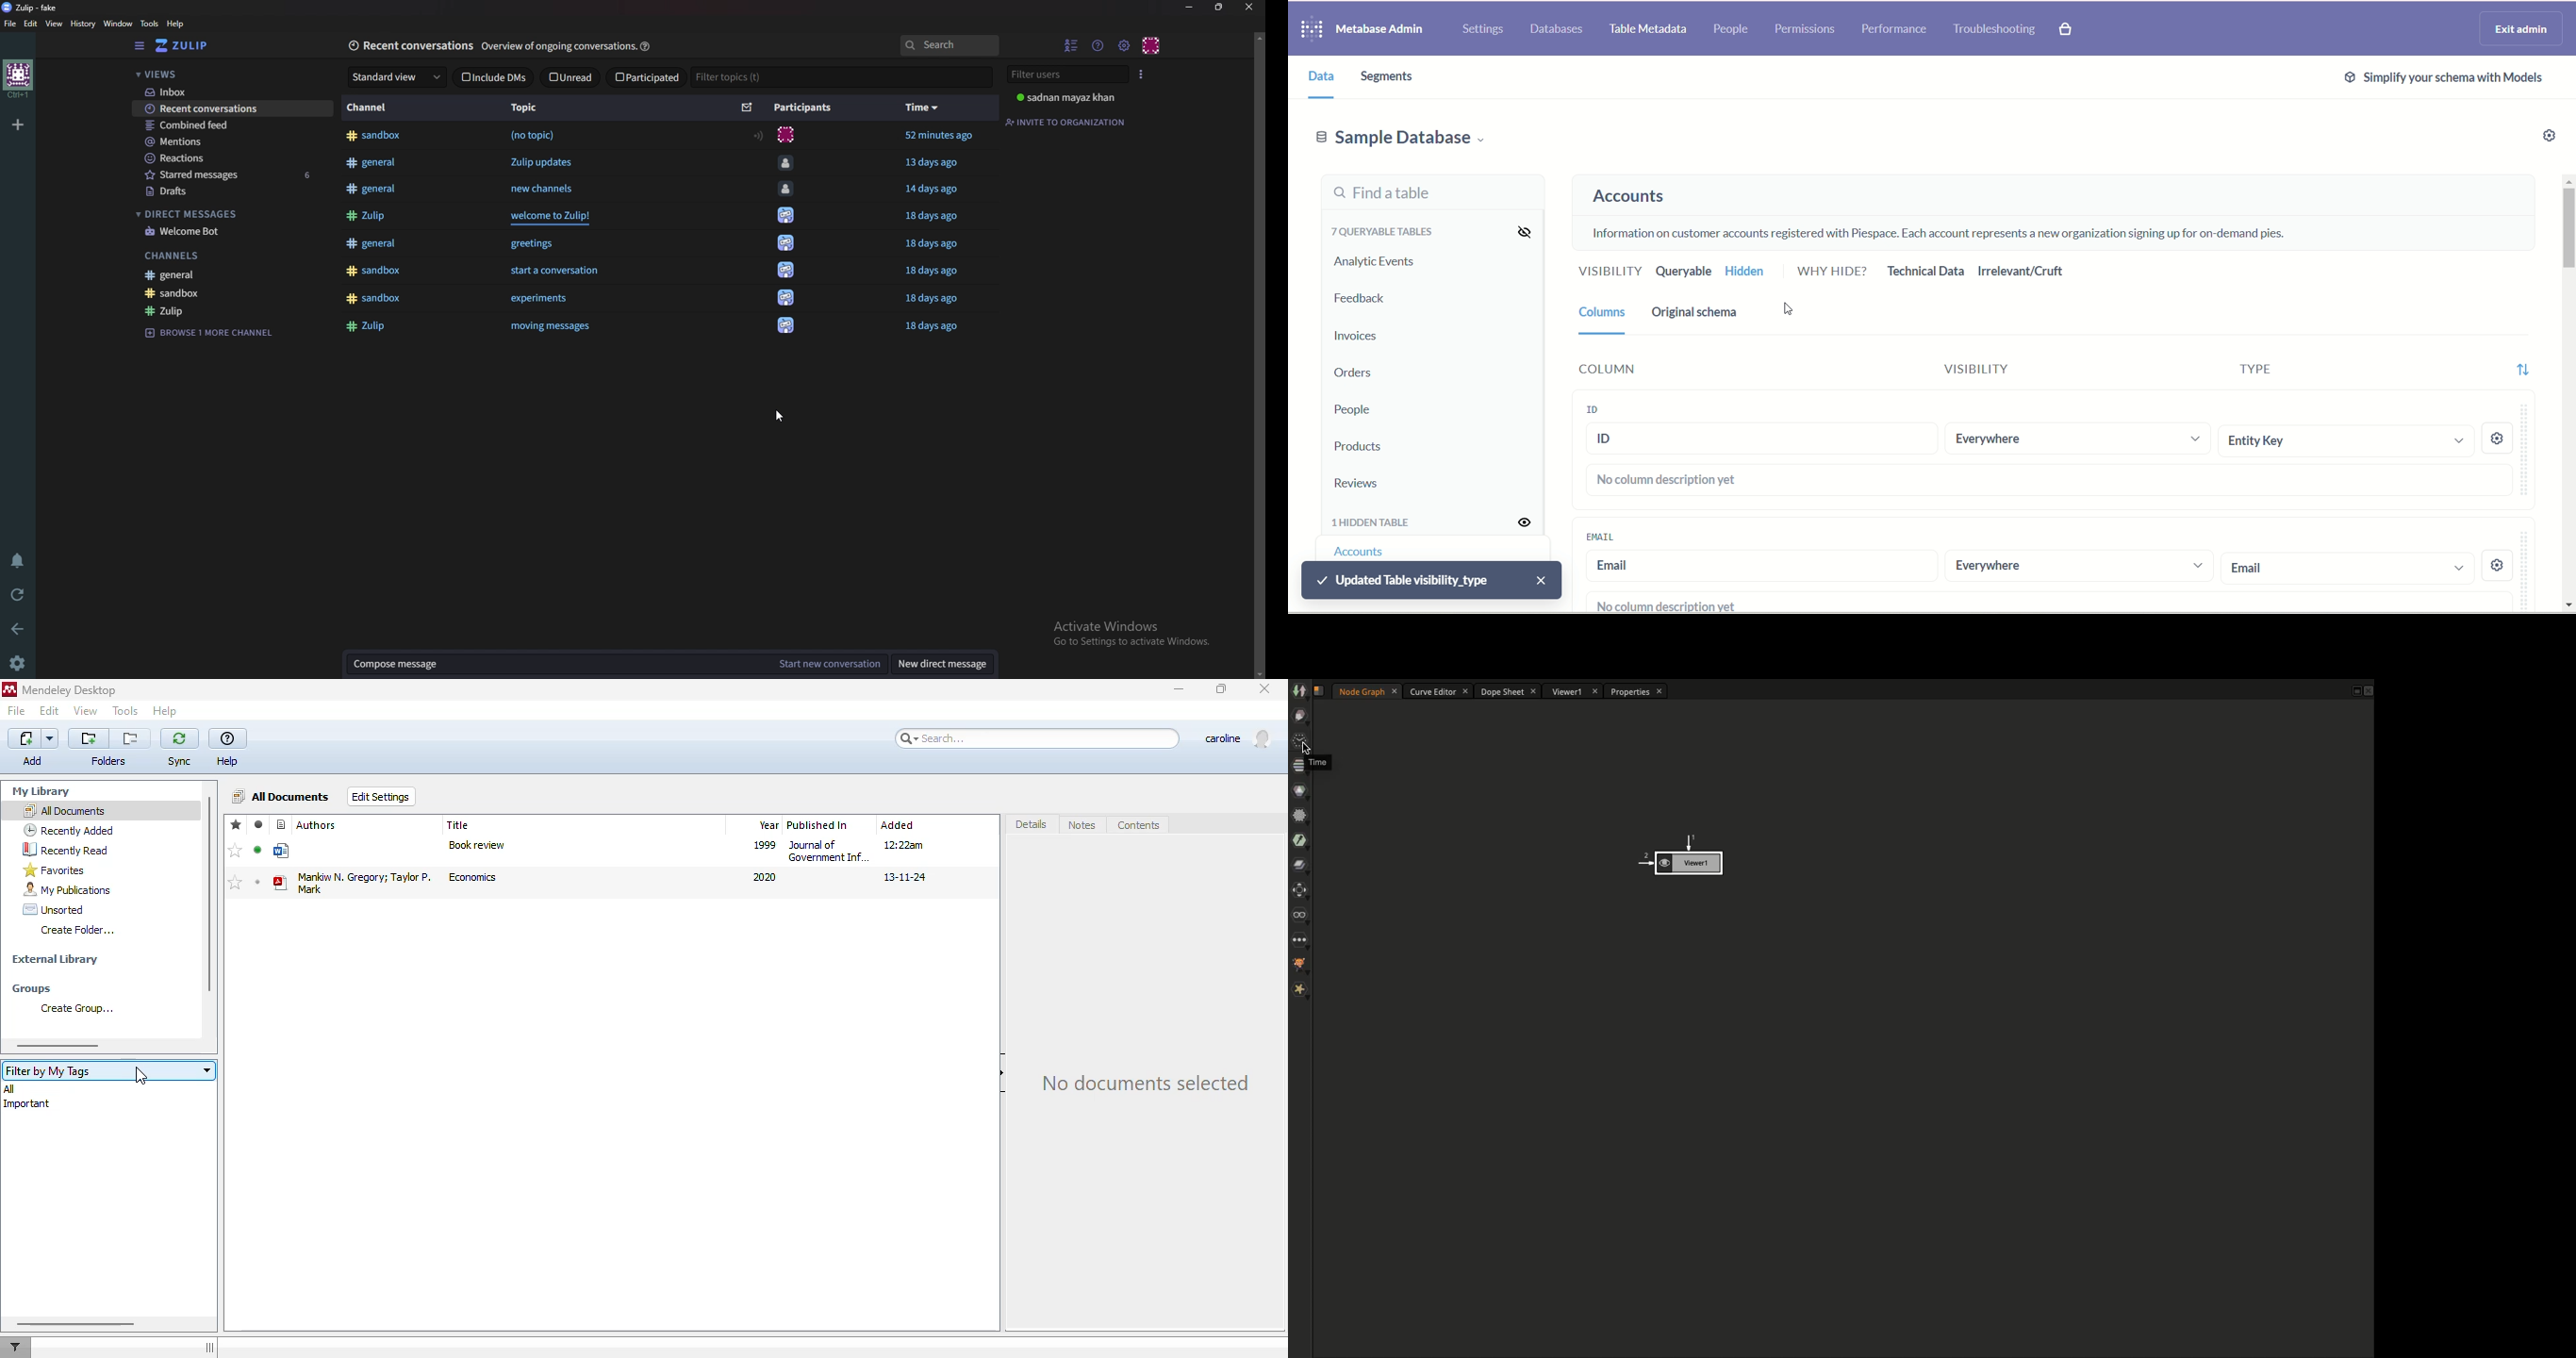 The image size is (2576, 1372). What do you see at coordinates (64, 810) in the screenshot?
I see `all documents` at bounding box center [64, 810].